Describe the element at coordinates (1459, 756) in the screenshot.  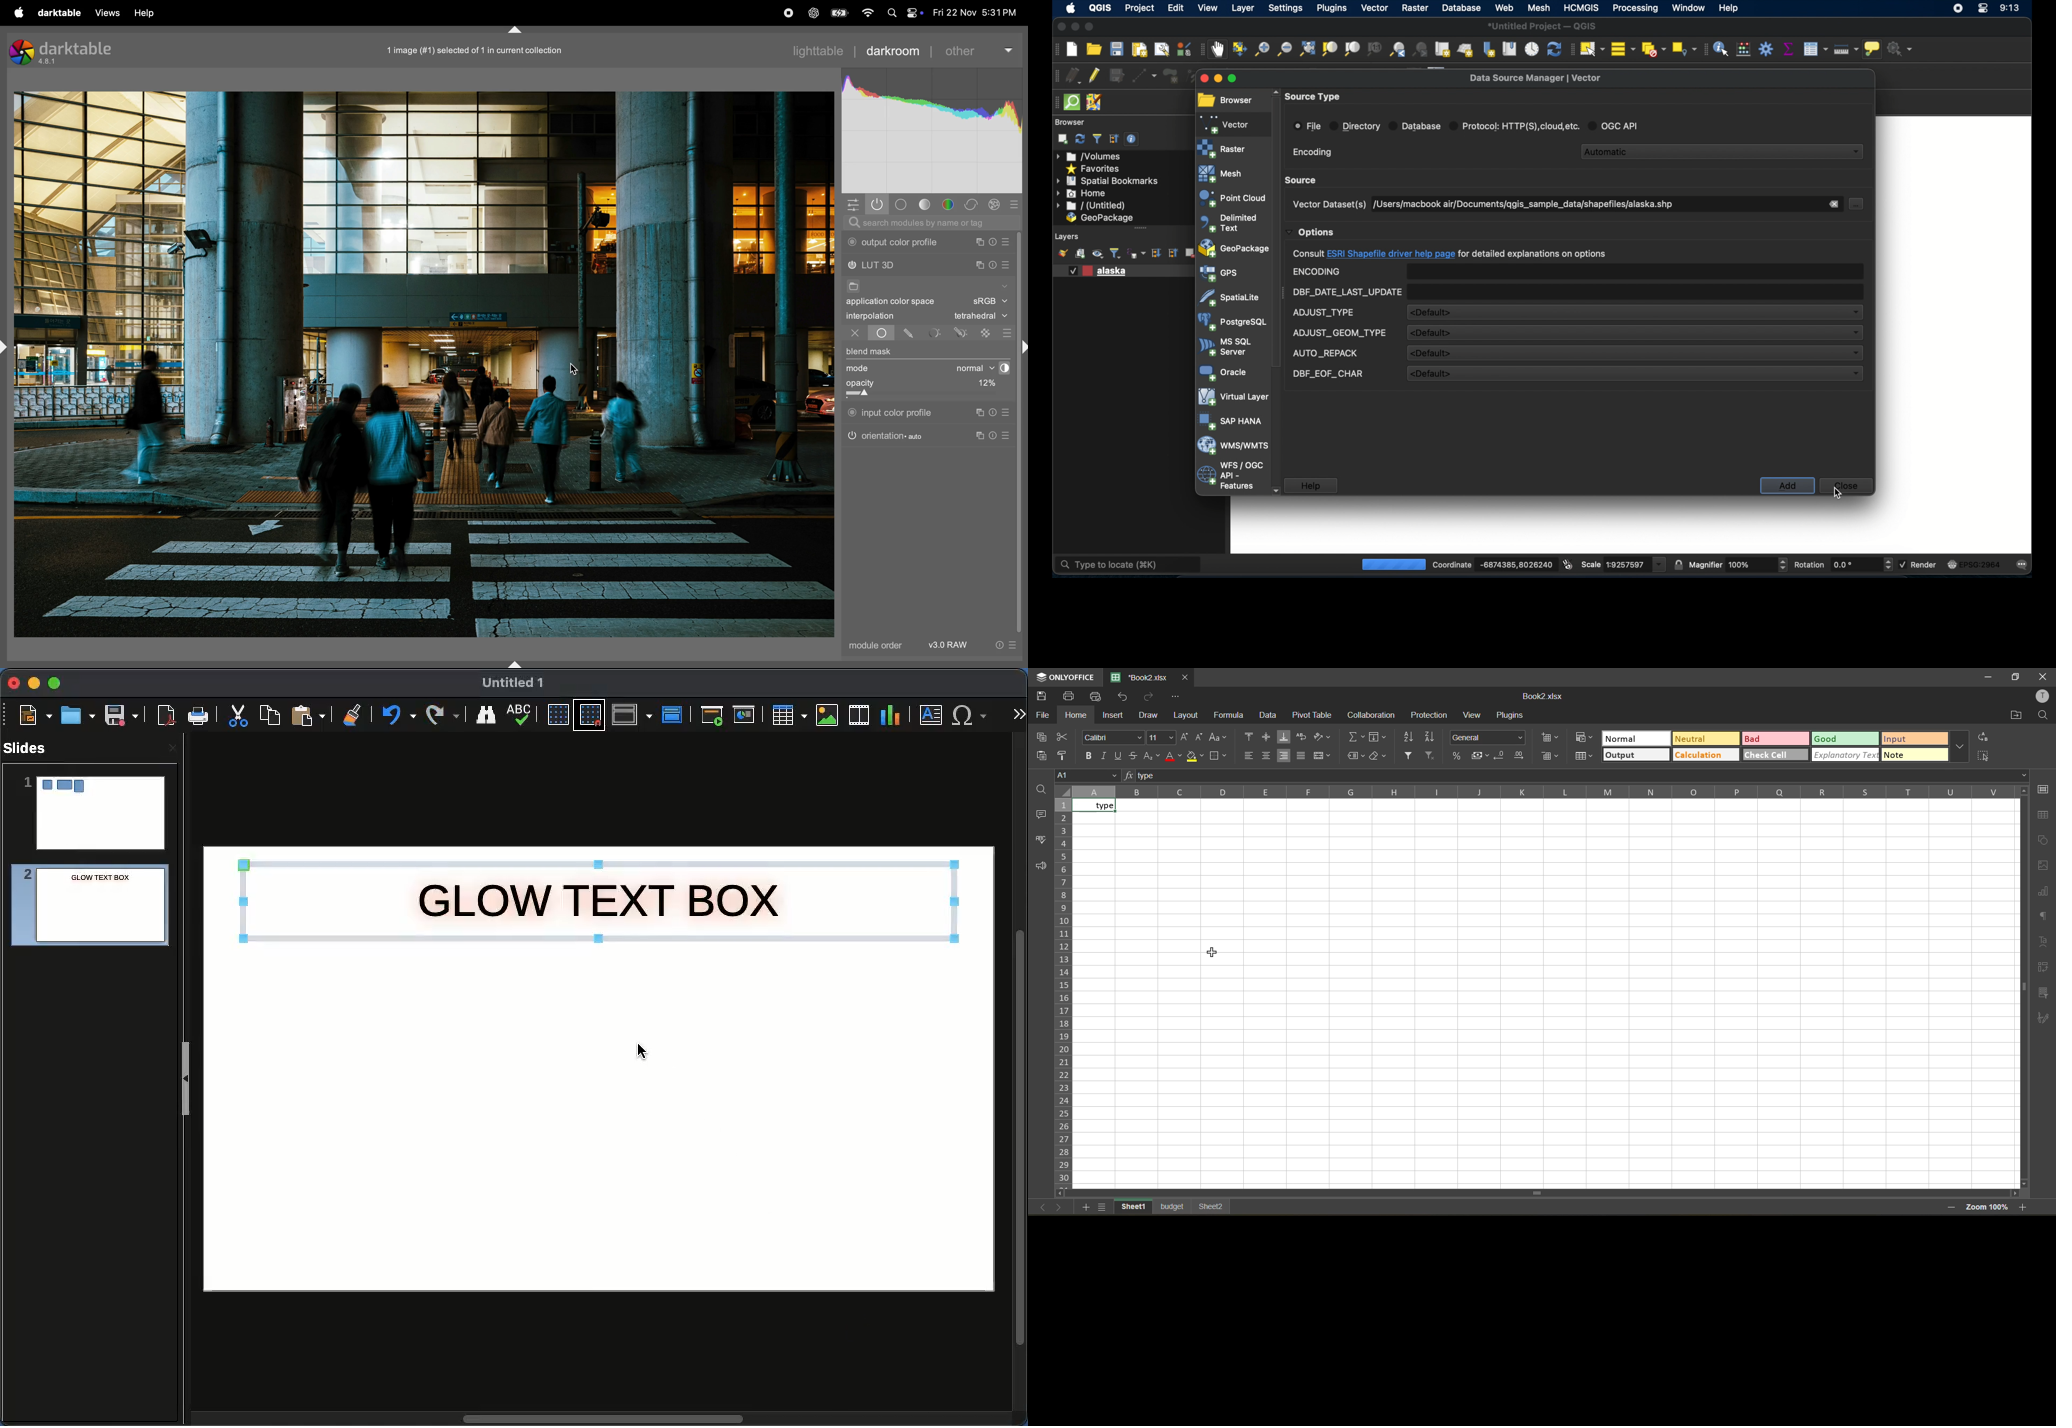
I see `percent` at that location.